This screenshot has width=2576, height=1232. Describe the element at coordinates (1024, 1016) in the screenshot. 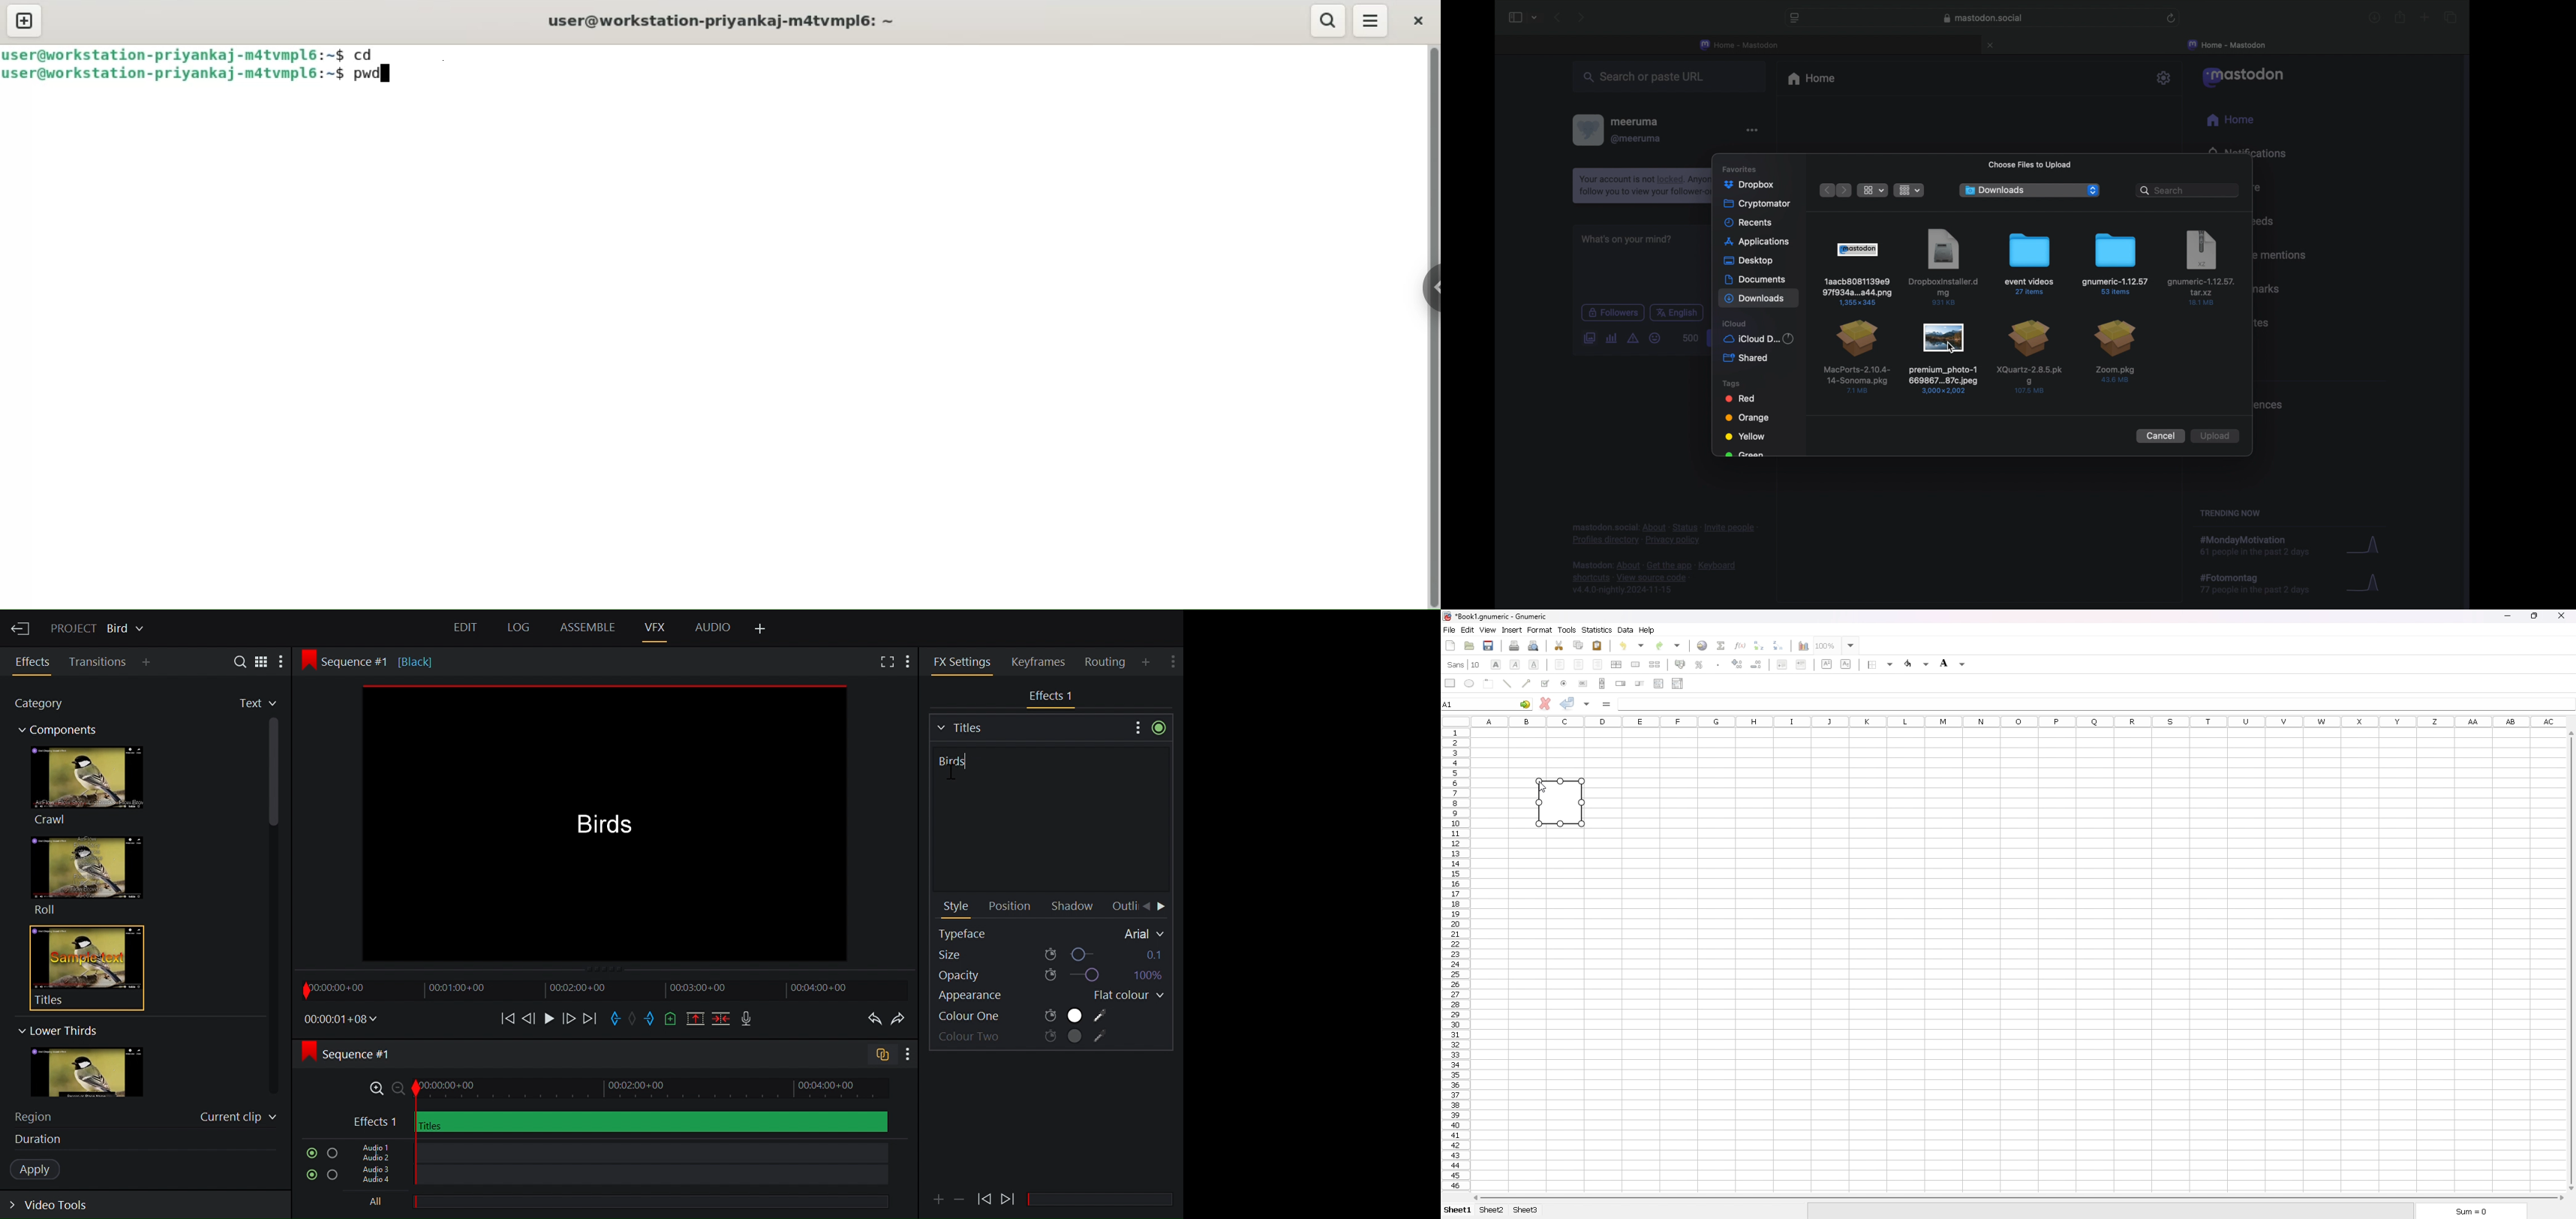

I see `Colour One, Colour Two` at that location.